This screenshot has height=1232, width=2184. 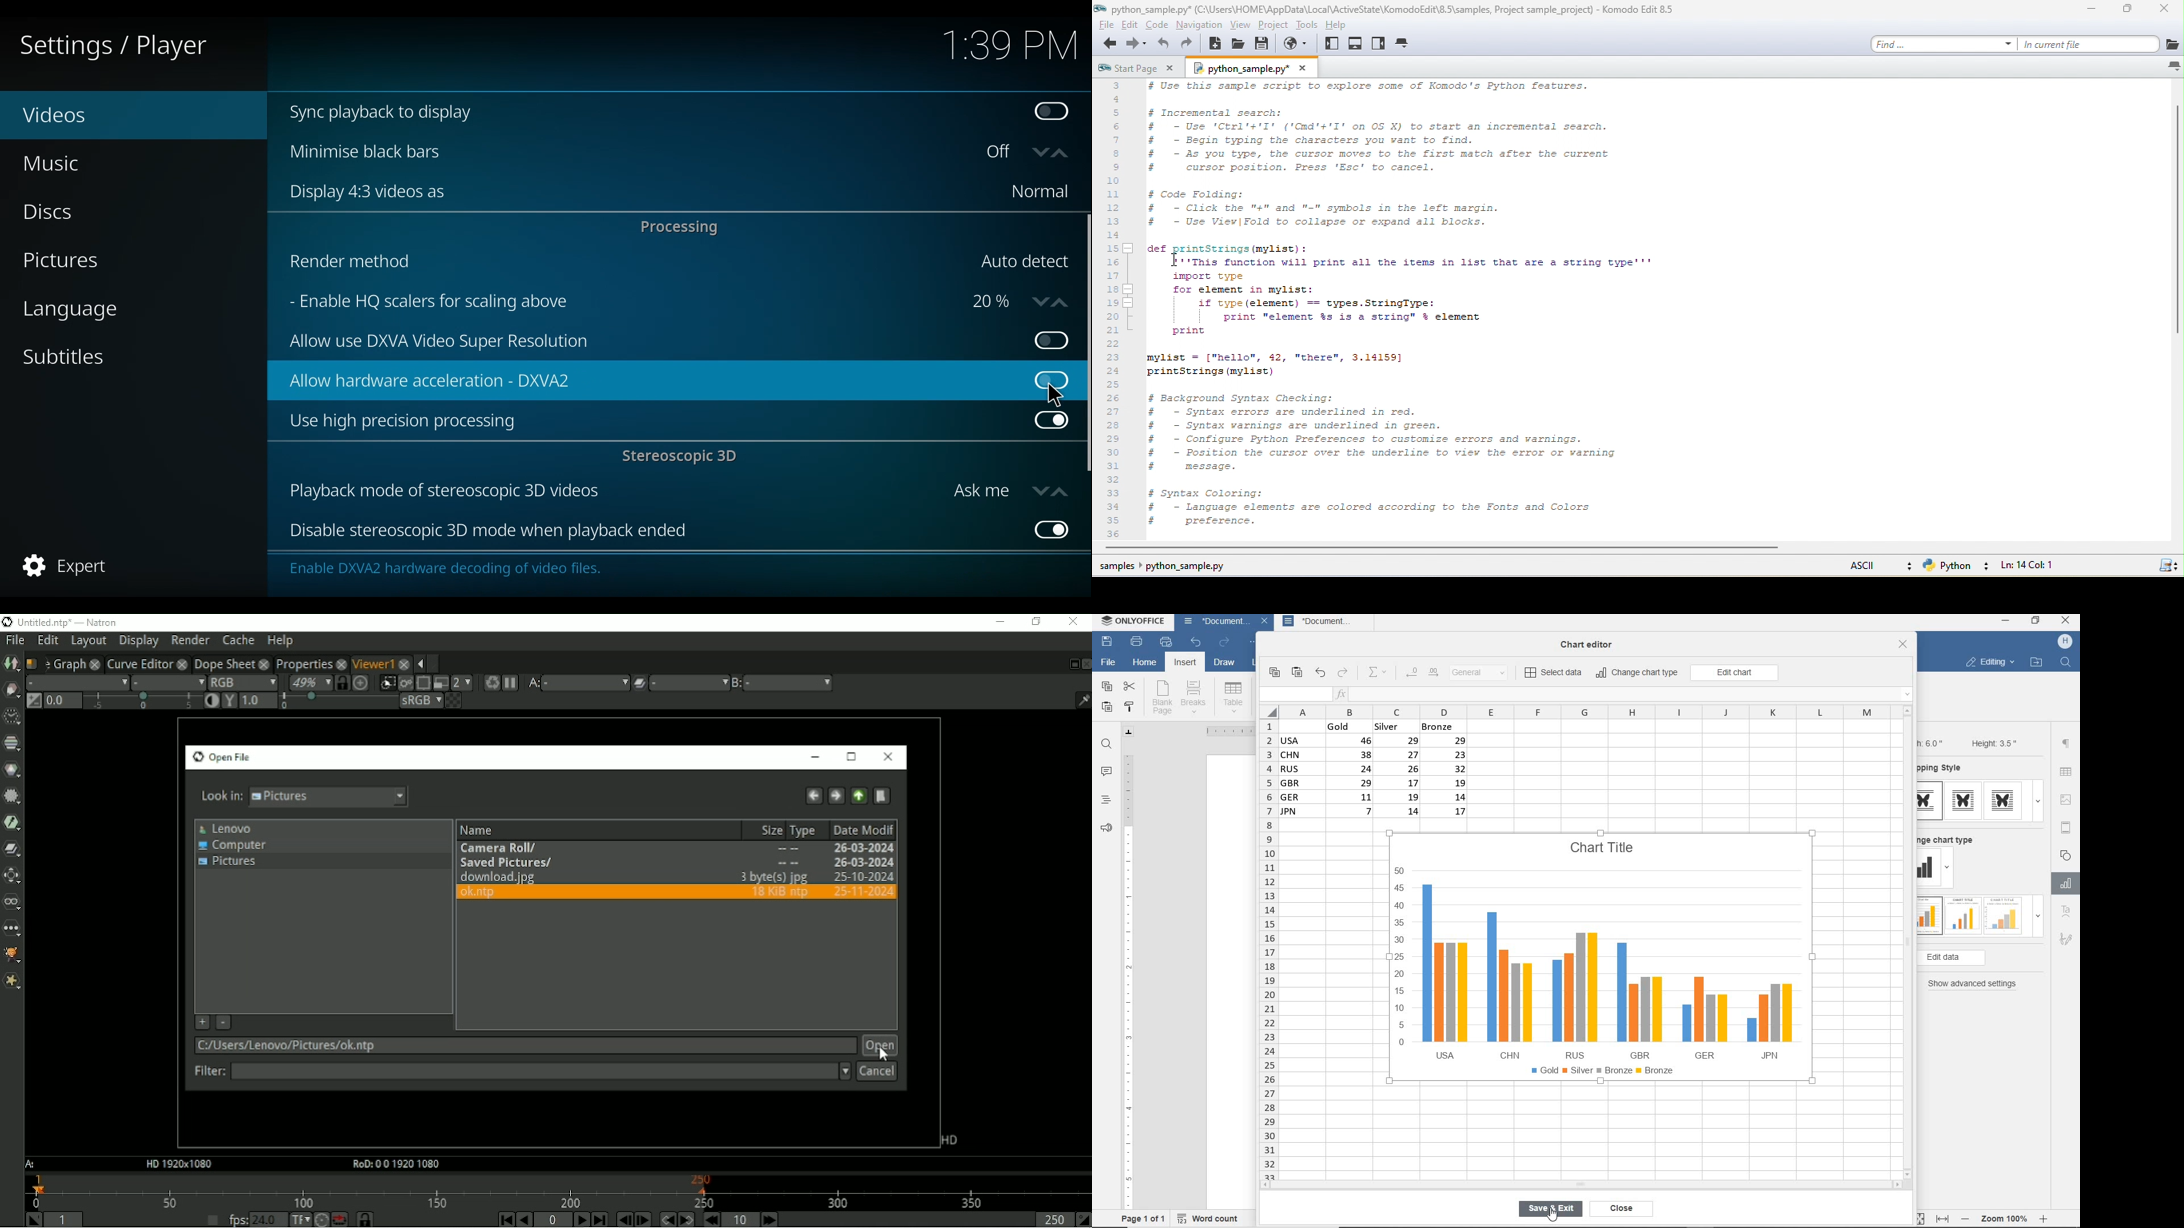 I want to click on minimize, so click(x=2006, y=620).